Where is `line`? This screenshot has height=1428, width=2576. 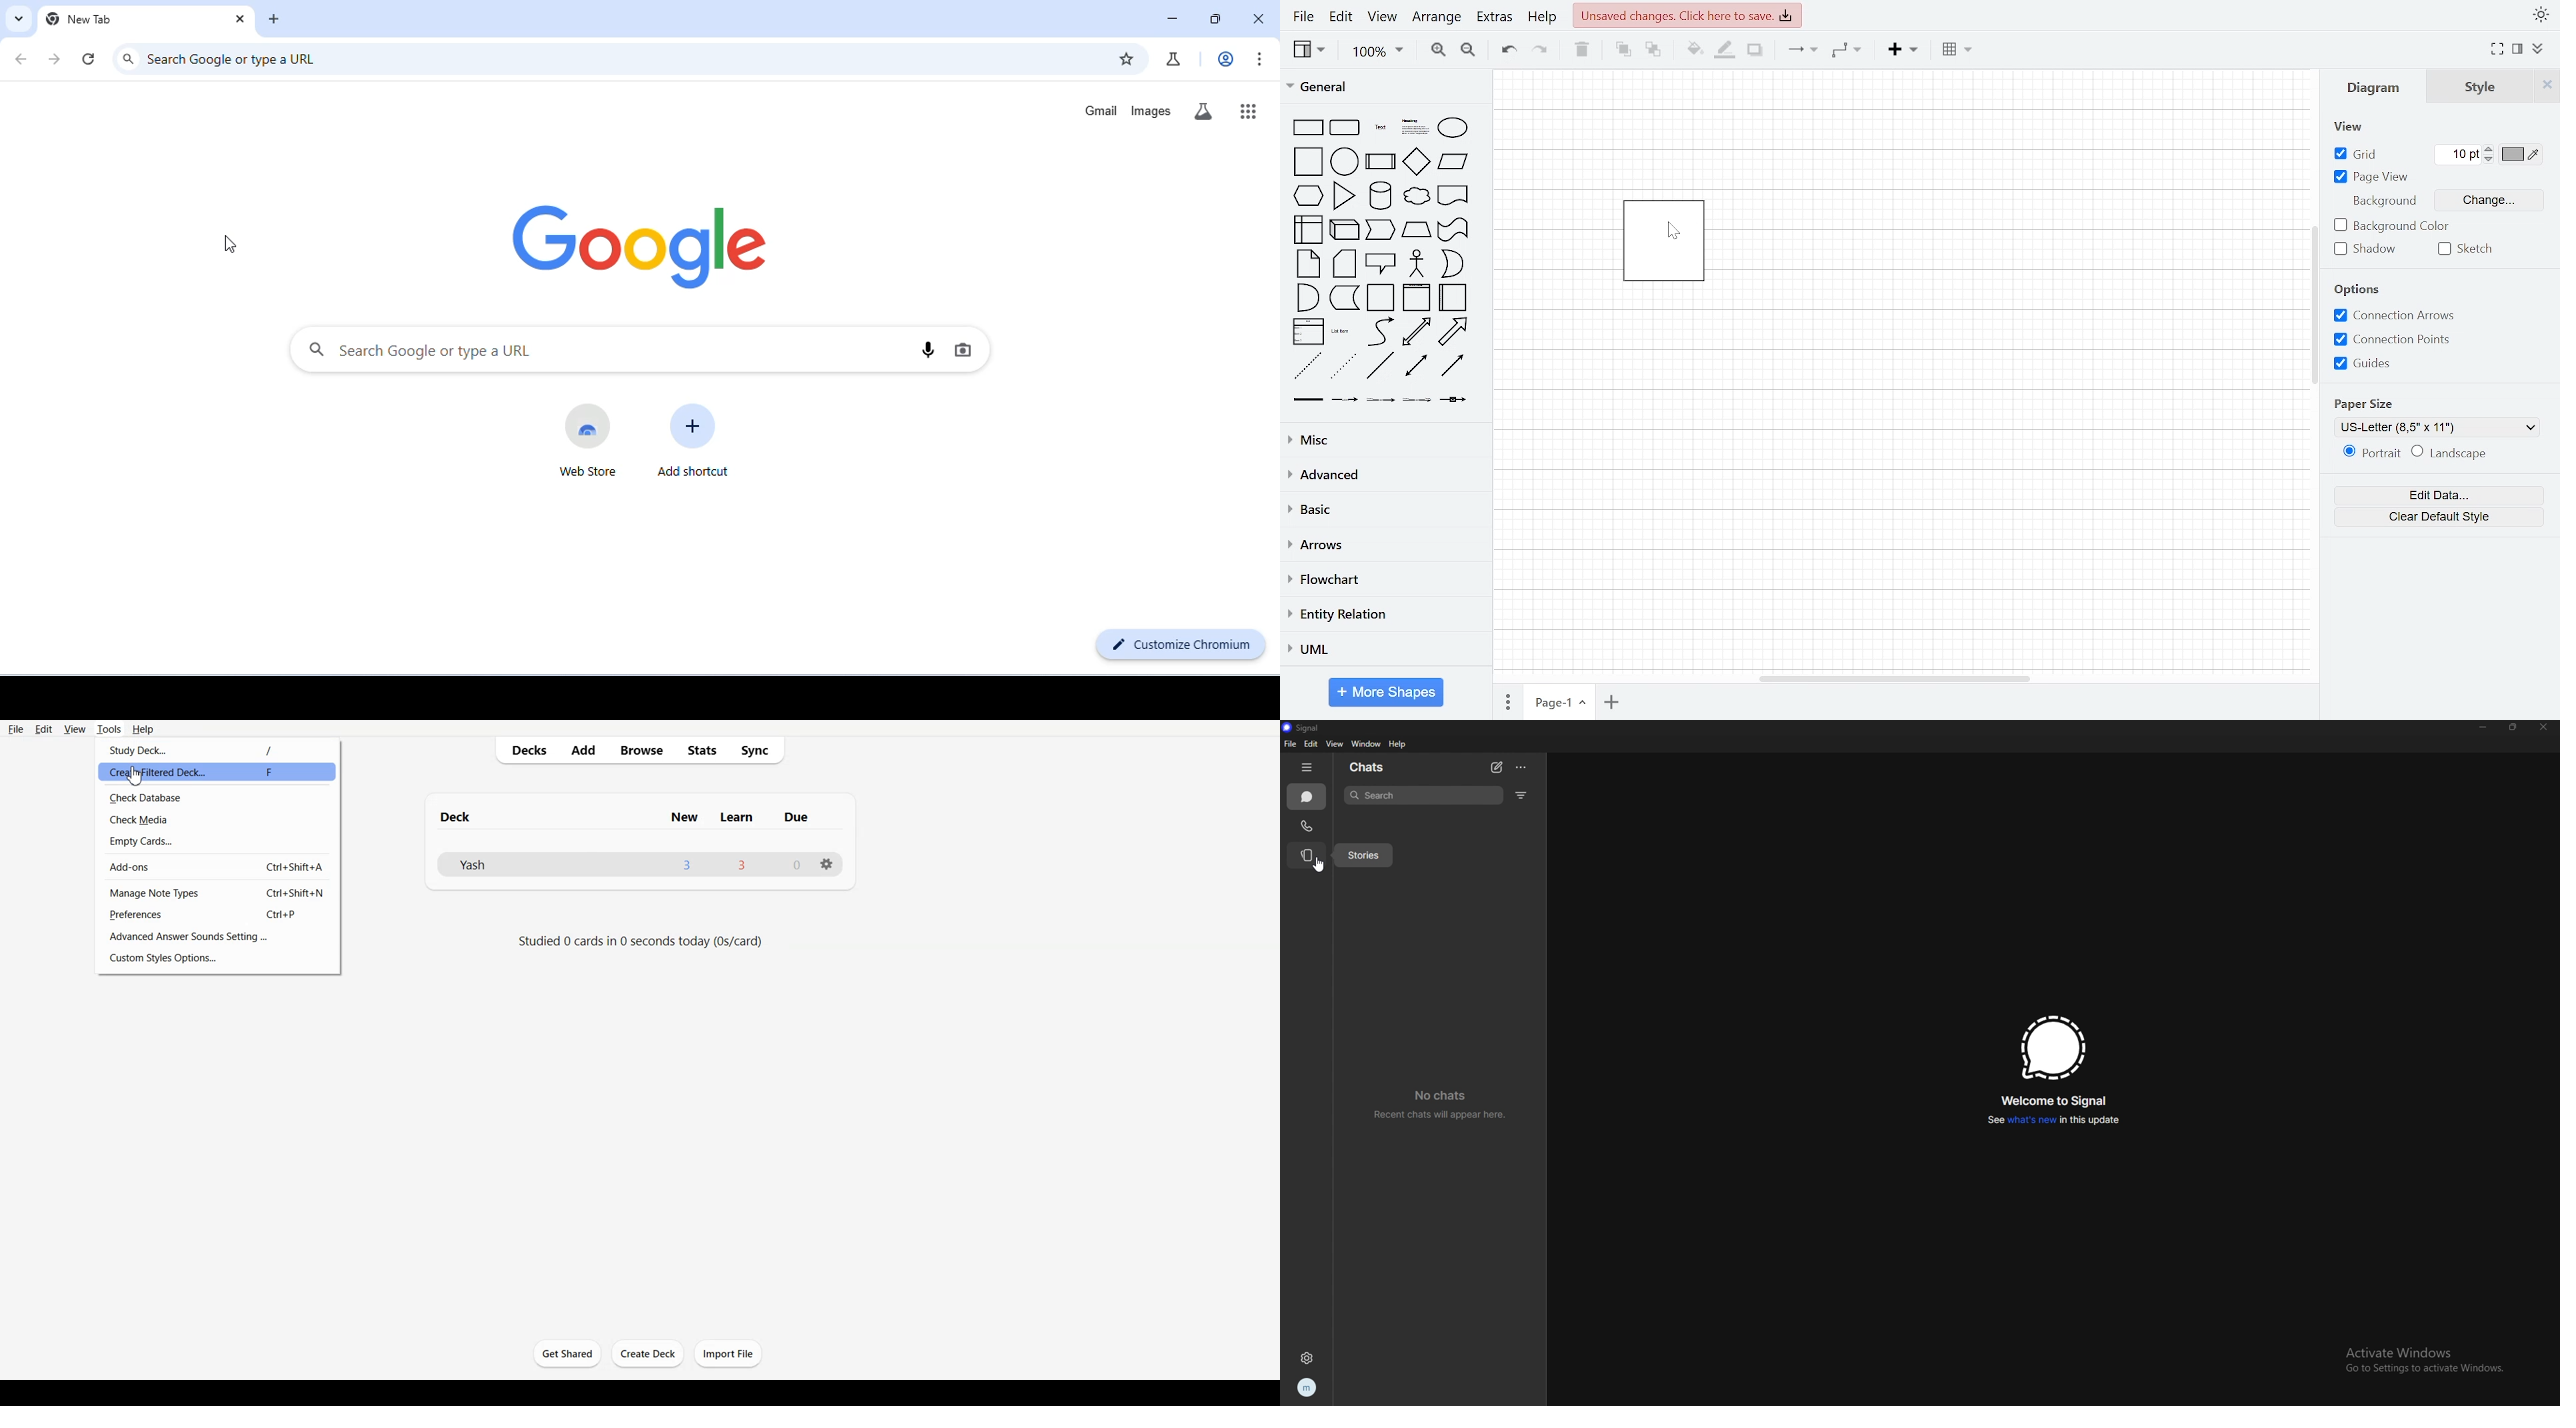 line is located at coordinates (1380, 366).